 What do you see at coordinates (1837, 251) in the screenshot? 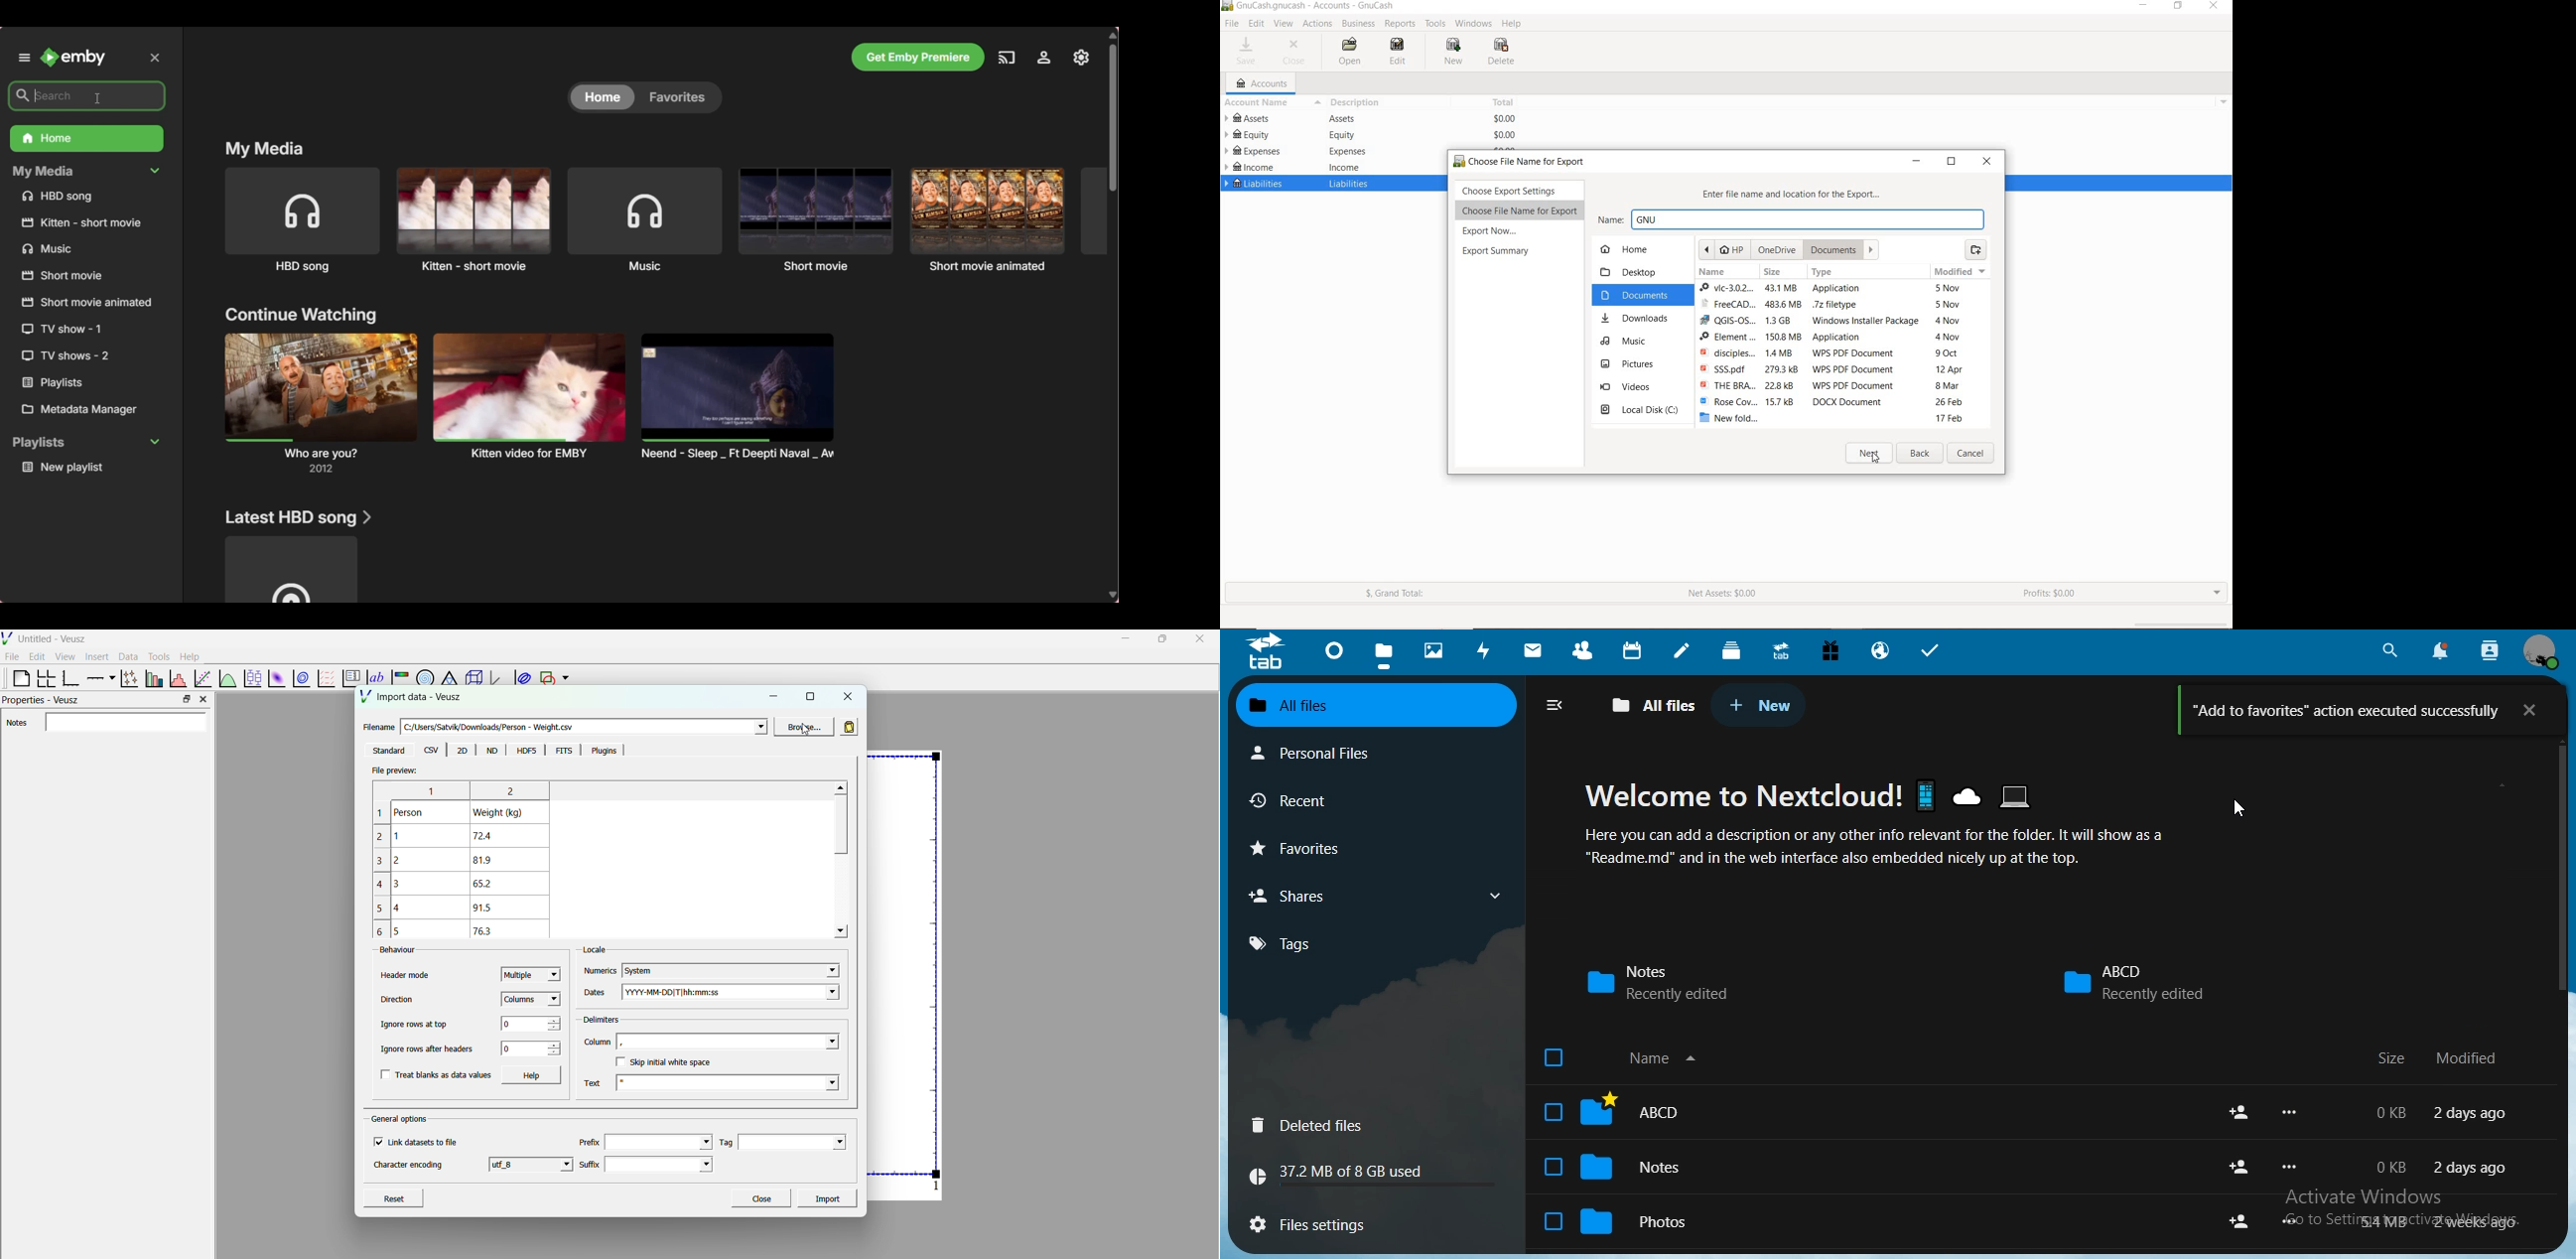
I see `document` at bounding box center [1837, 251].